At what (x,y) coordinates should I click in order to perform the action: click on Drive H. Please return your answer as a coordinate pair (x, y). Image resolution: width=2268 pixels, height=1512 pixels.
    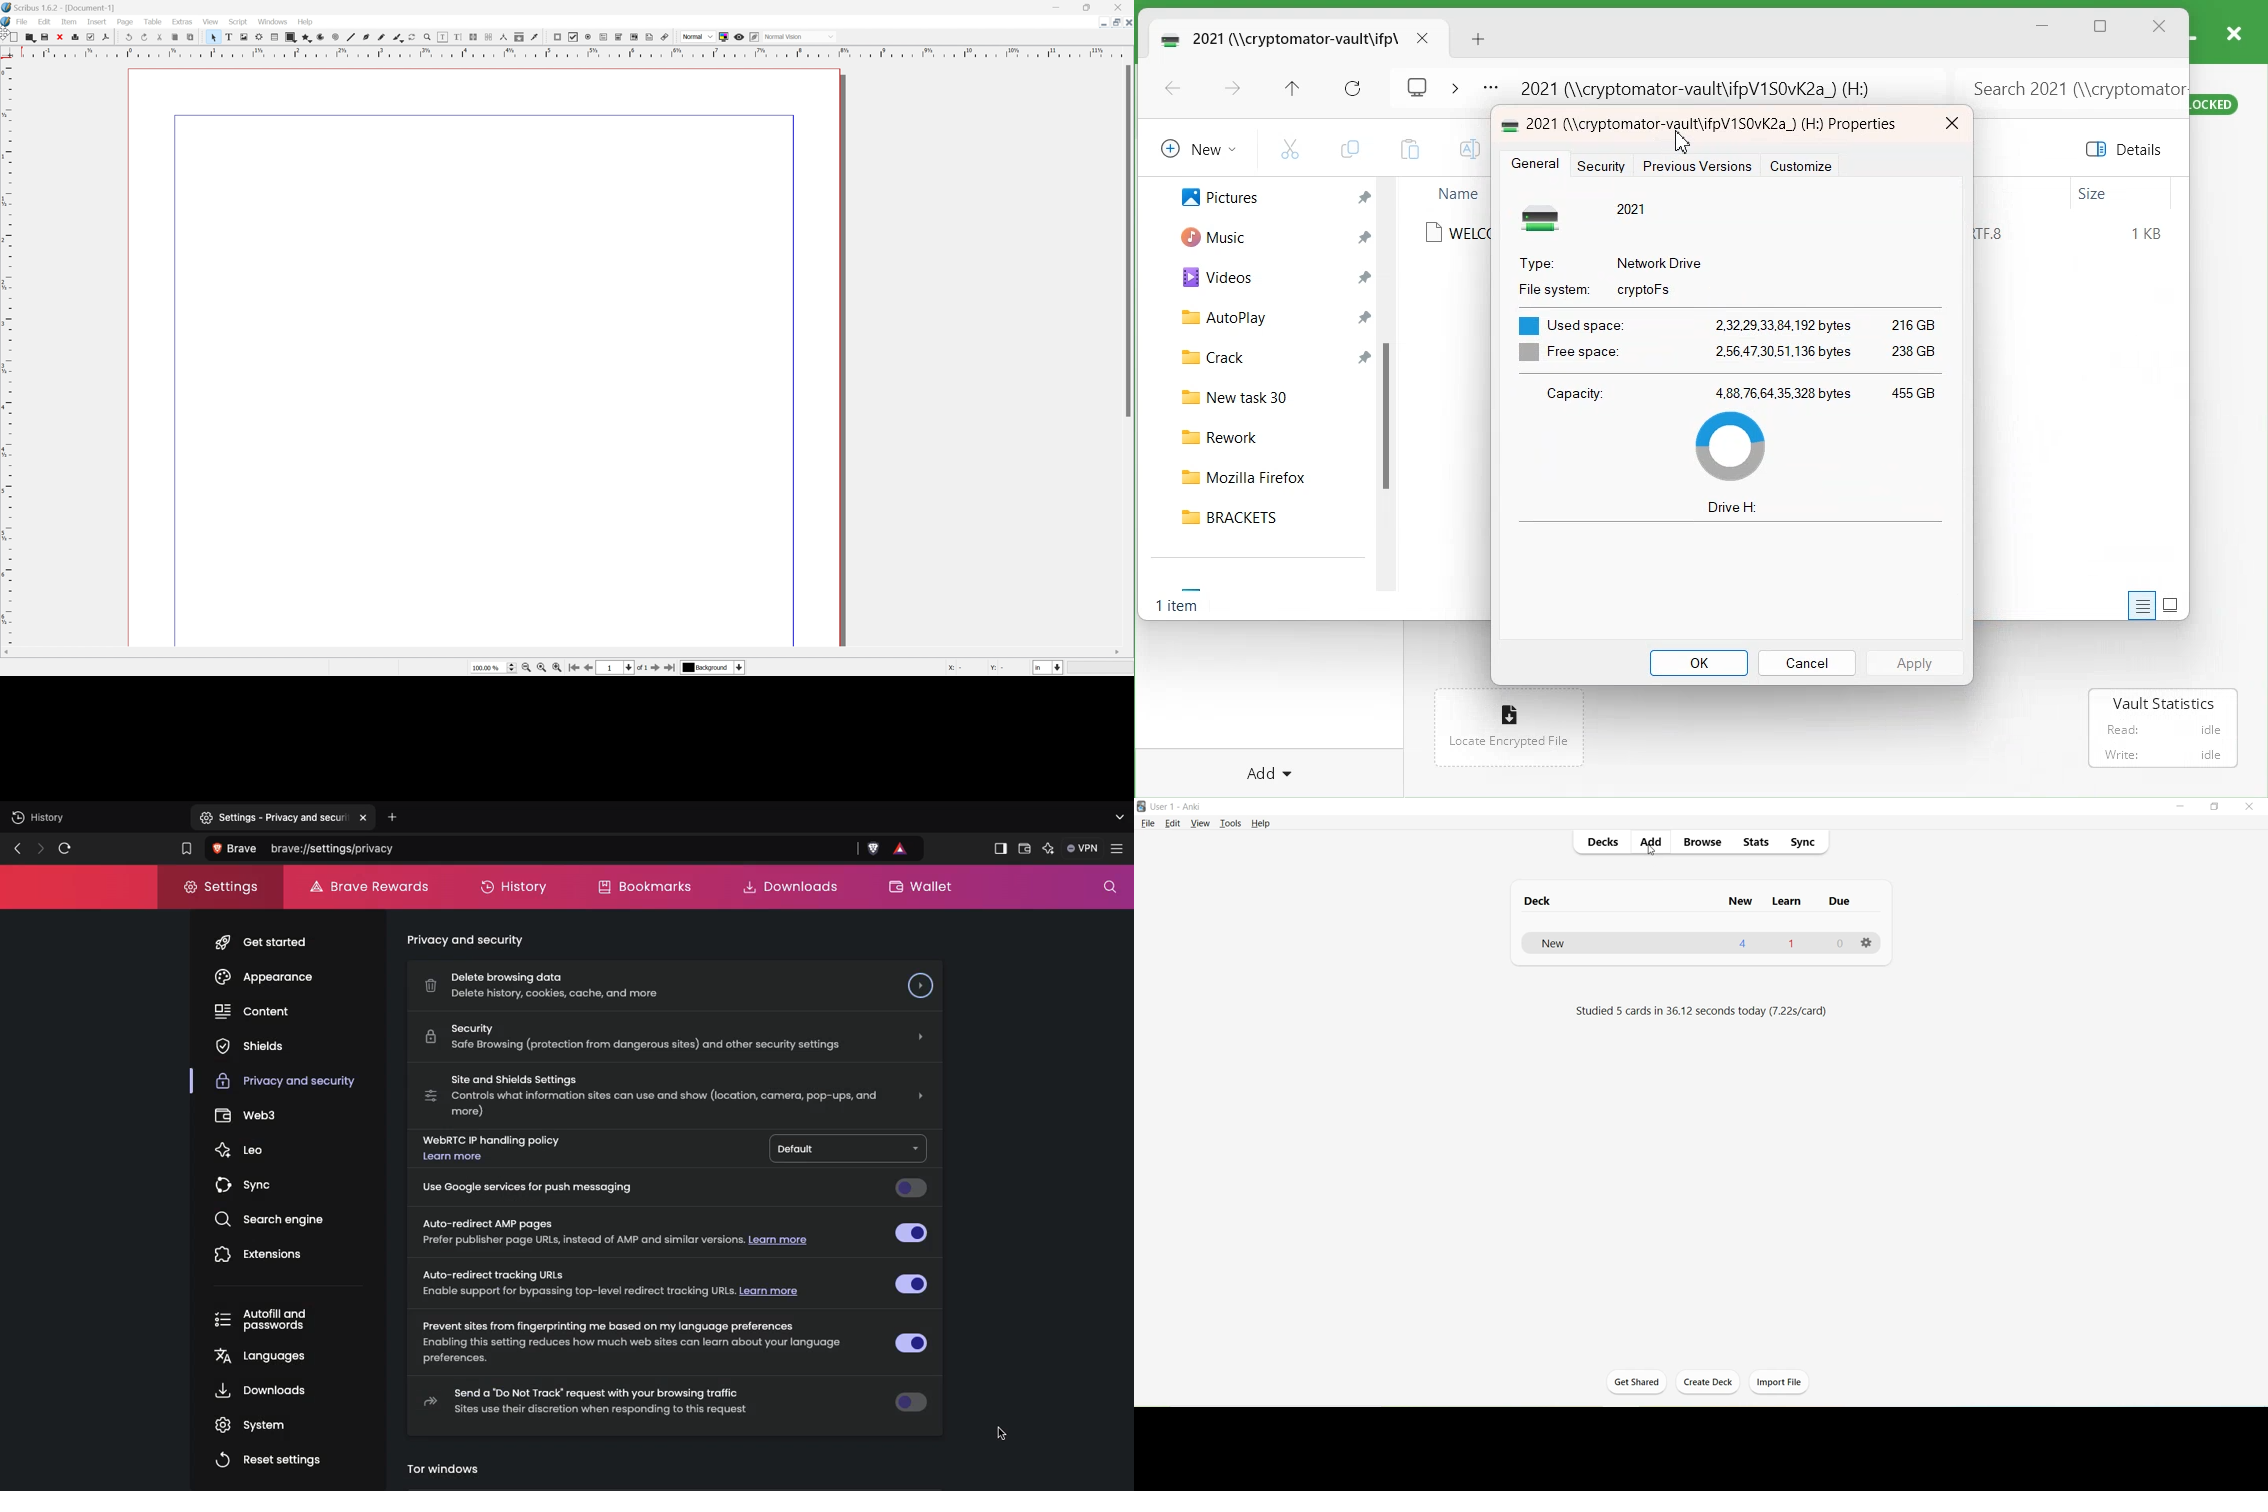
    Looking at the image, I should click on (1733, 508).